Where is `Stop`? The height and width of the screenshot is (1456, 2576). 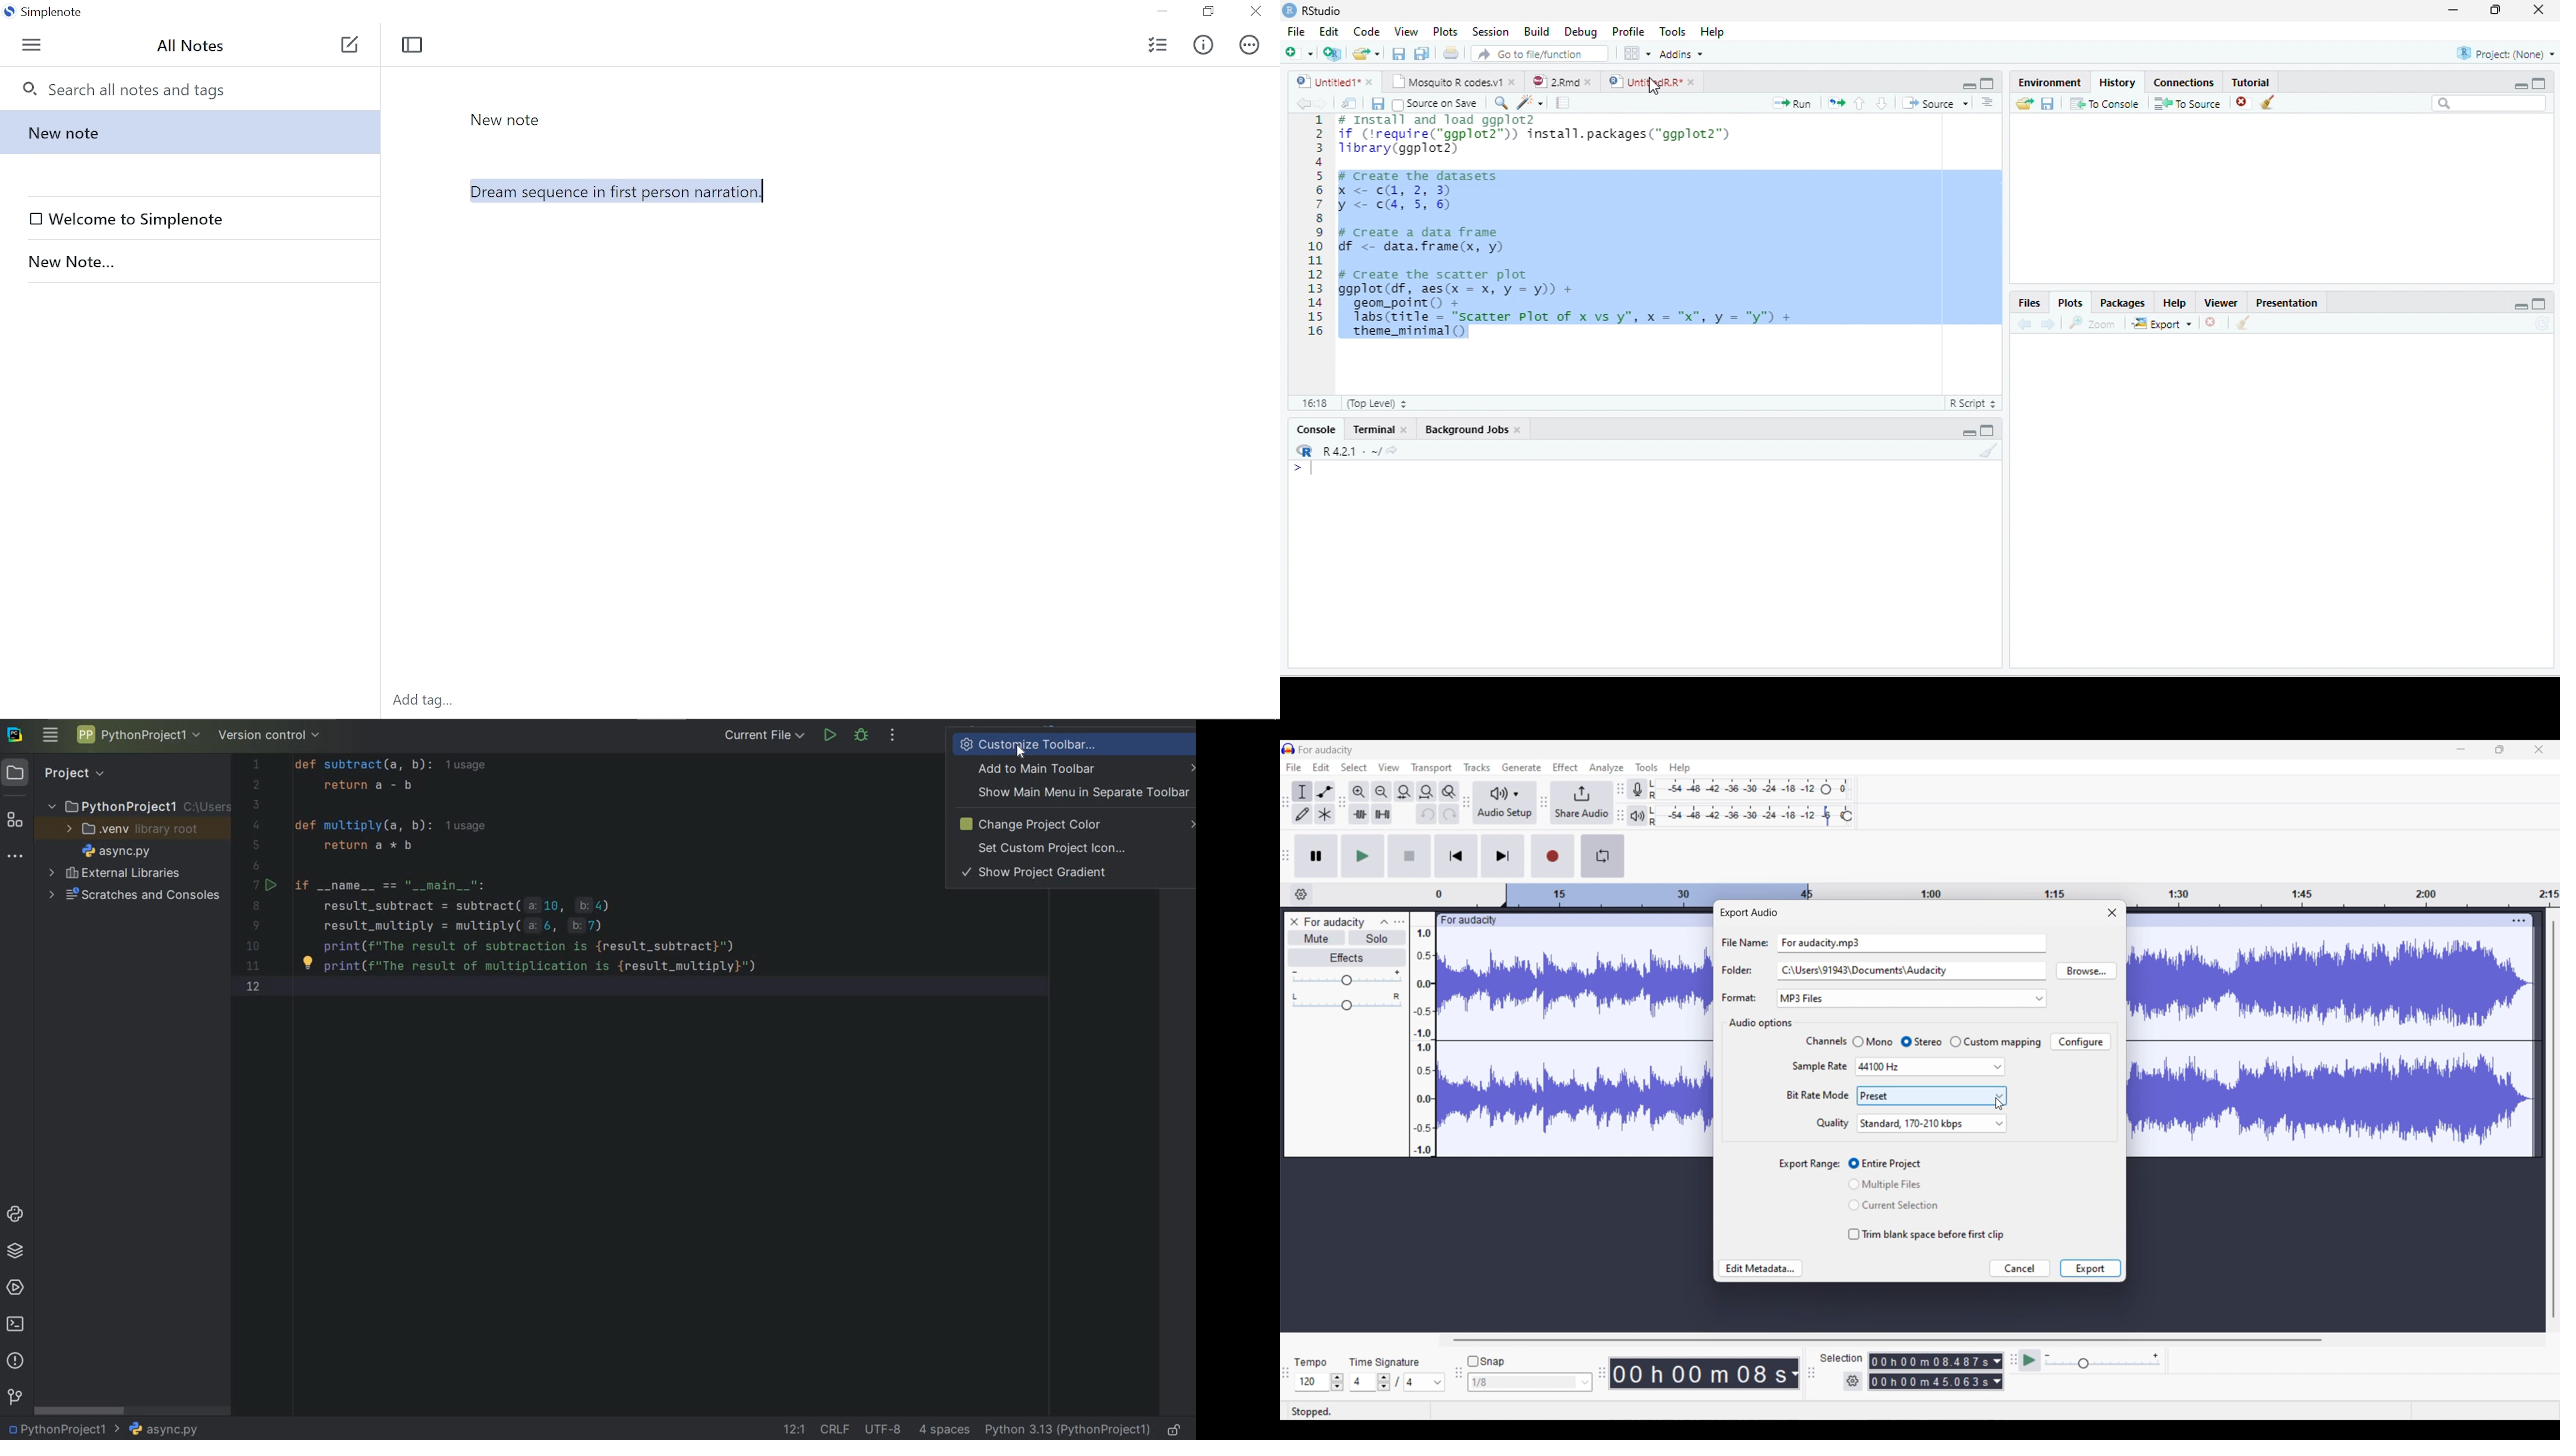
Stop is located at coordinates (1409, 855).